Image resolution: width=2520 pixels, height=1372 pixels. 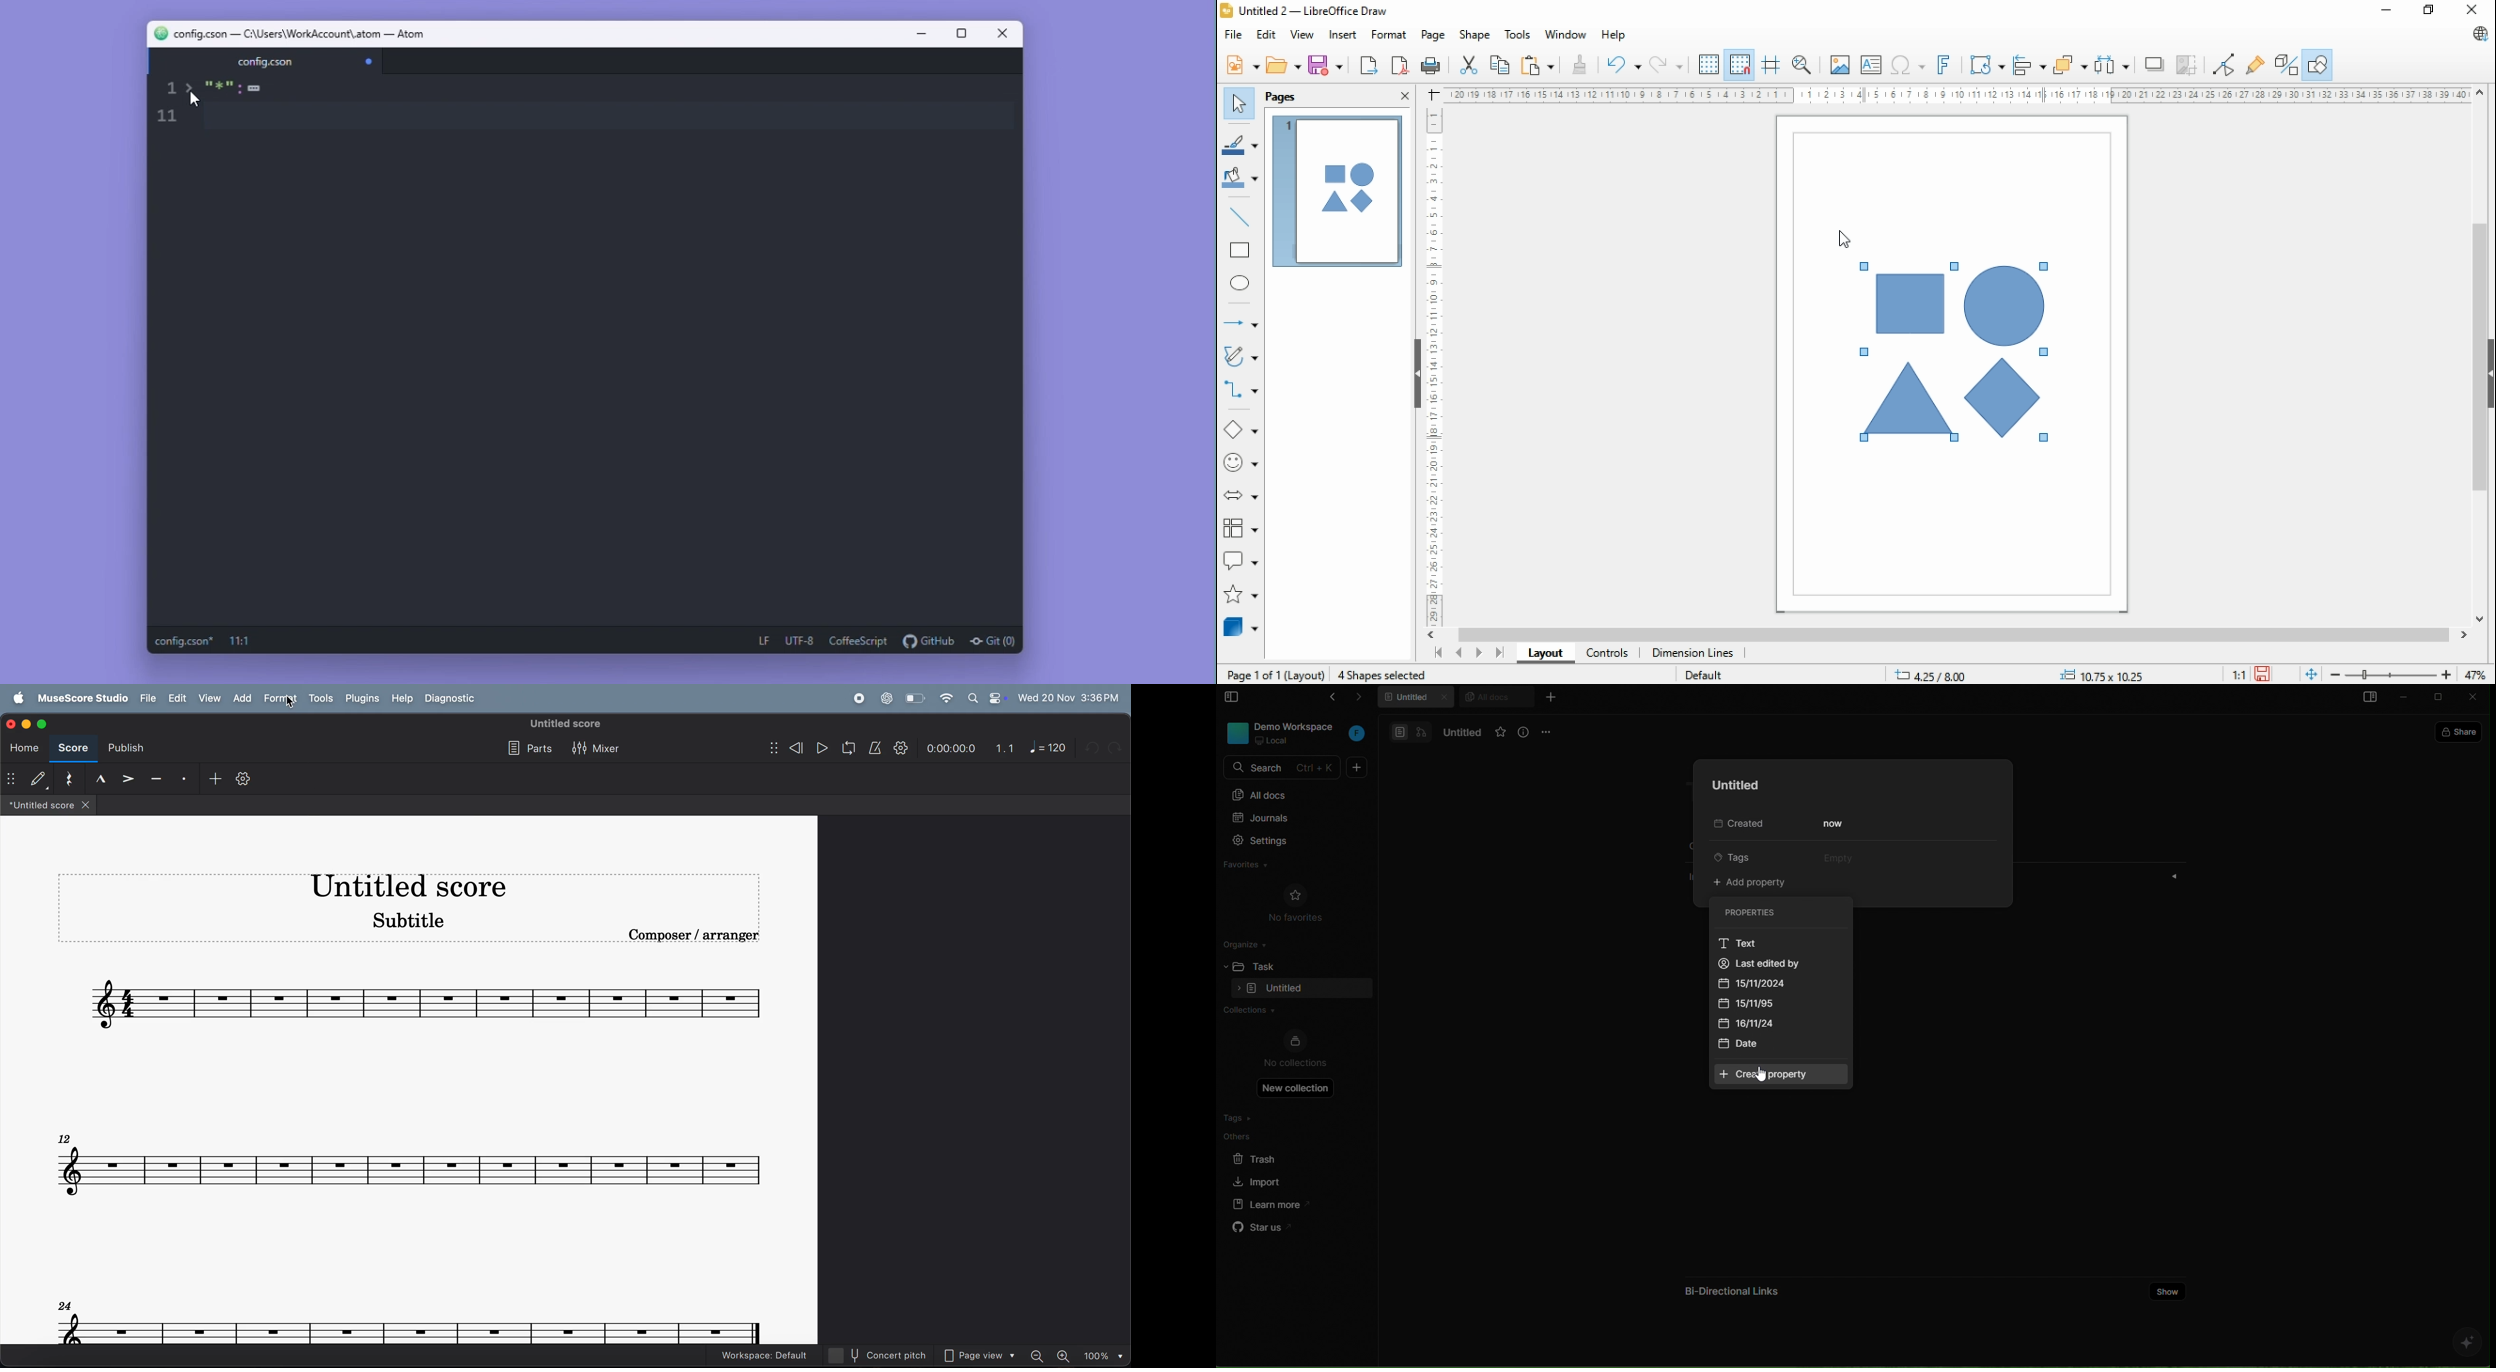 I want to click on shape 1, so click(x=1909, y=304).